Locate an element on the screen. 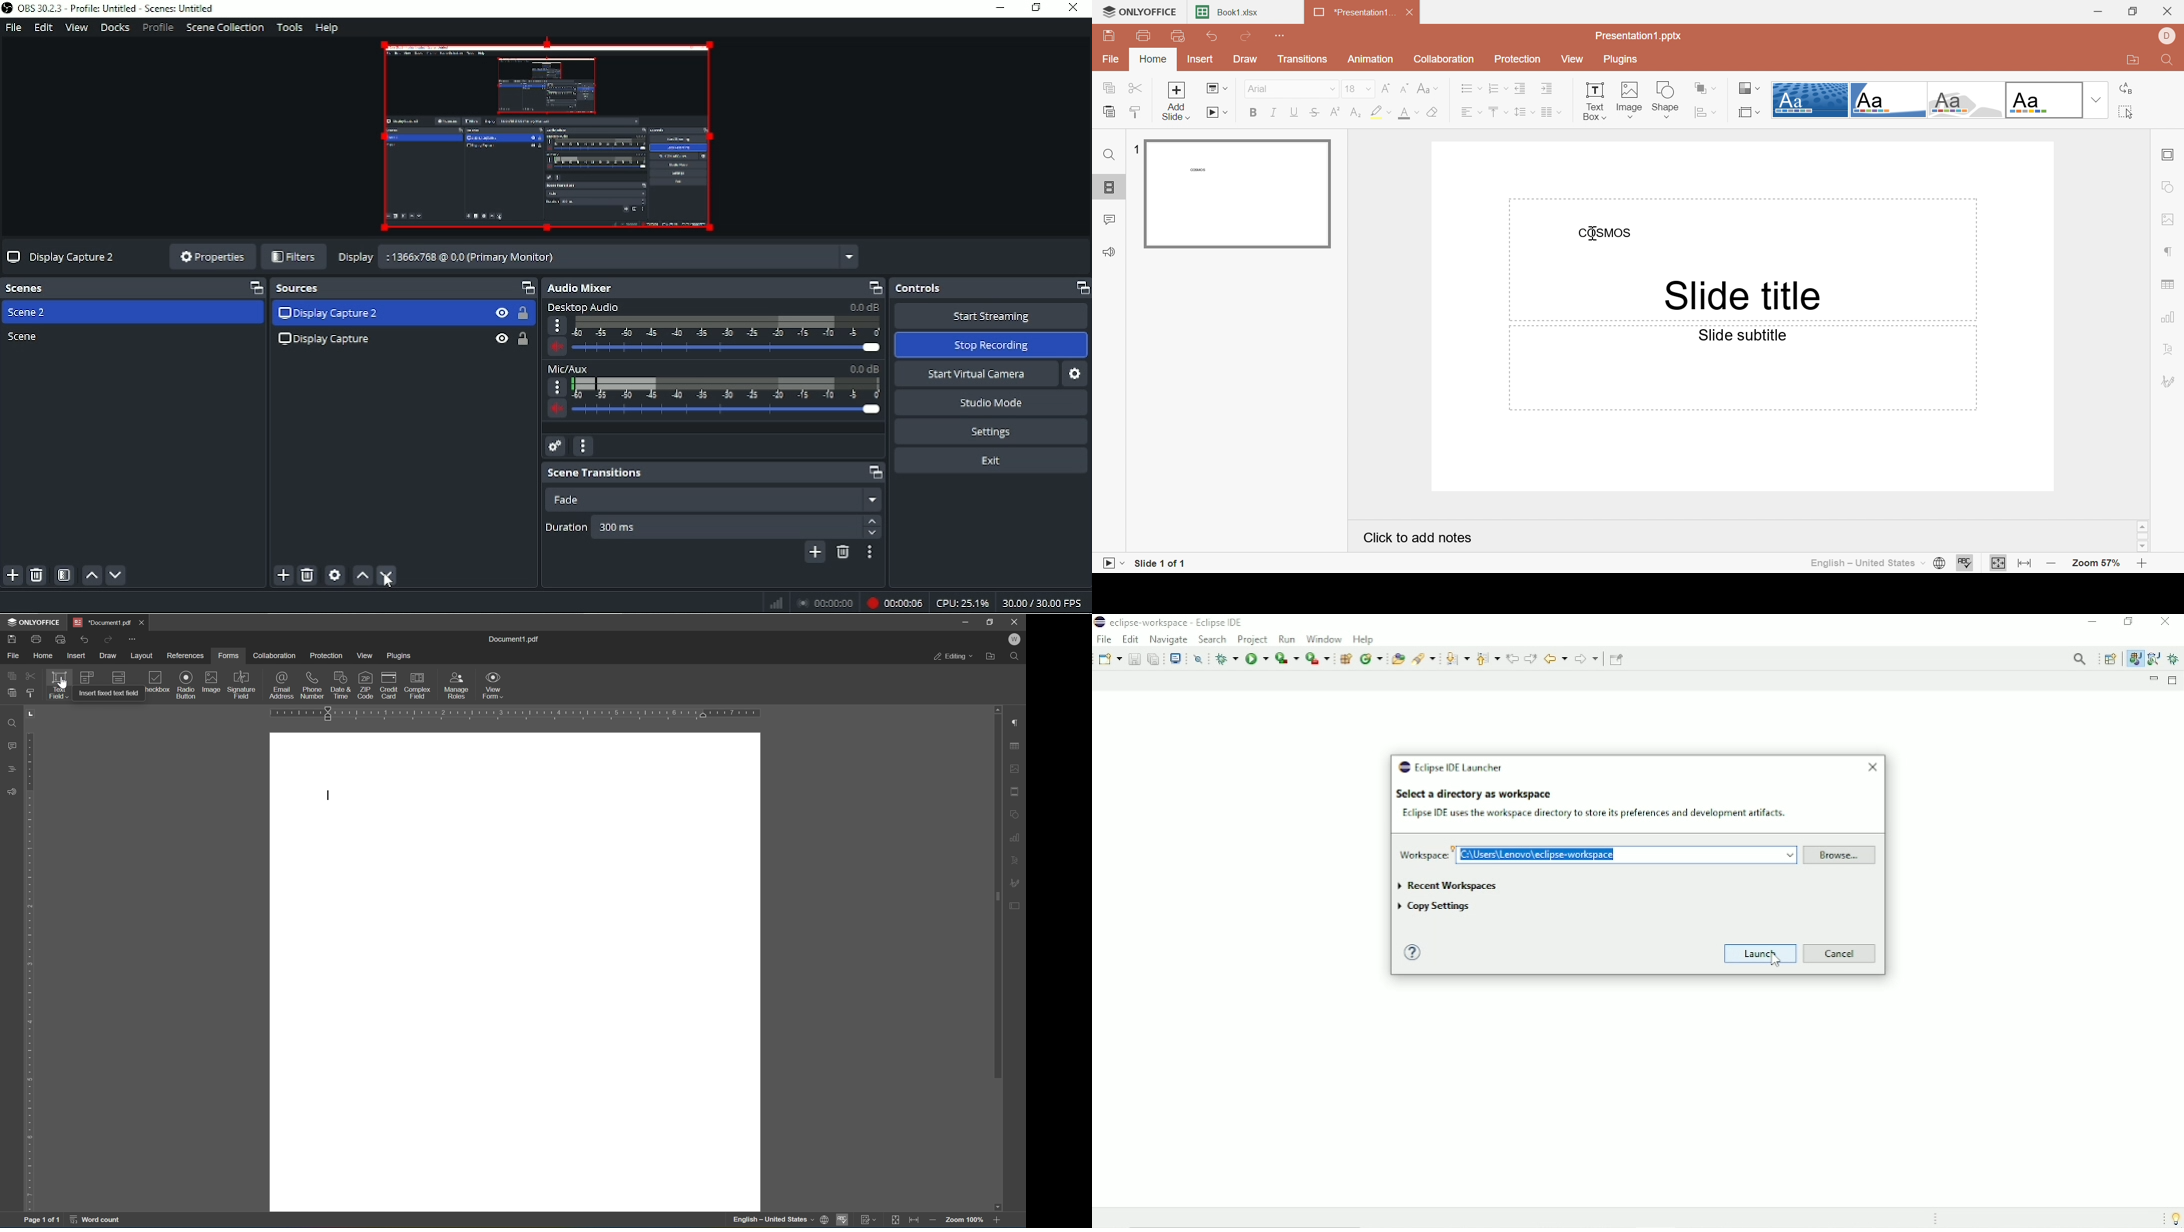  ONLYOFFICE is located at coordinates (1142, 13).